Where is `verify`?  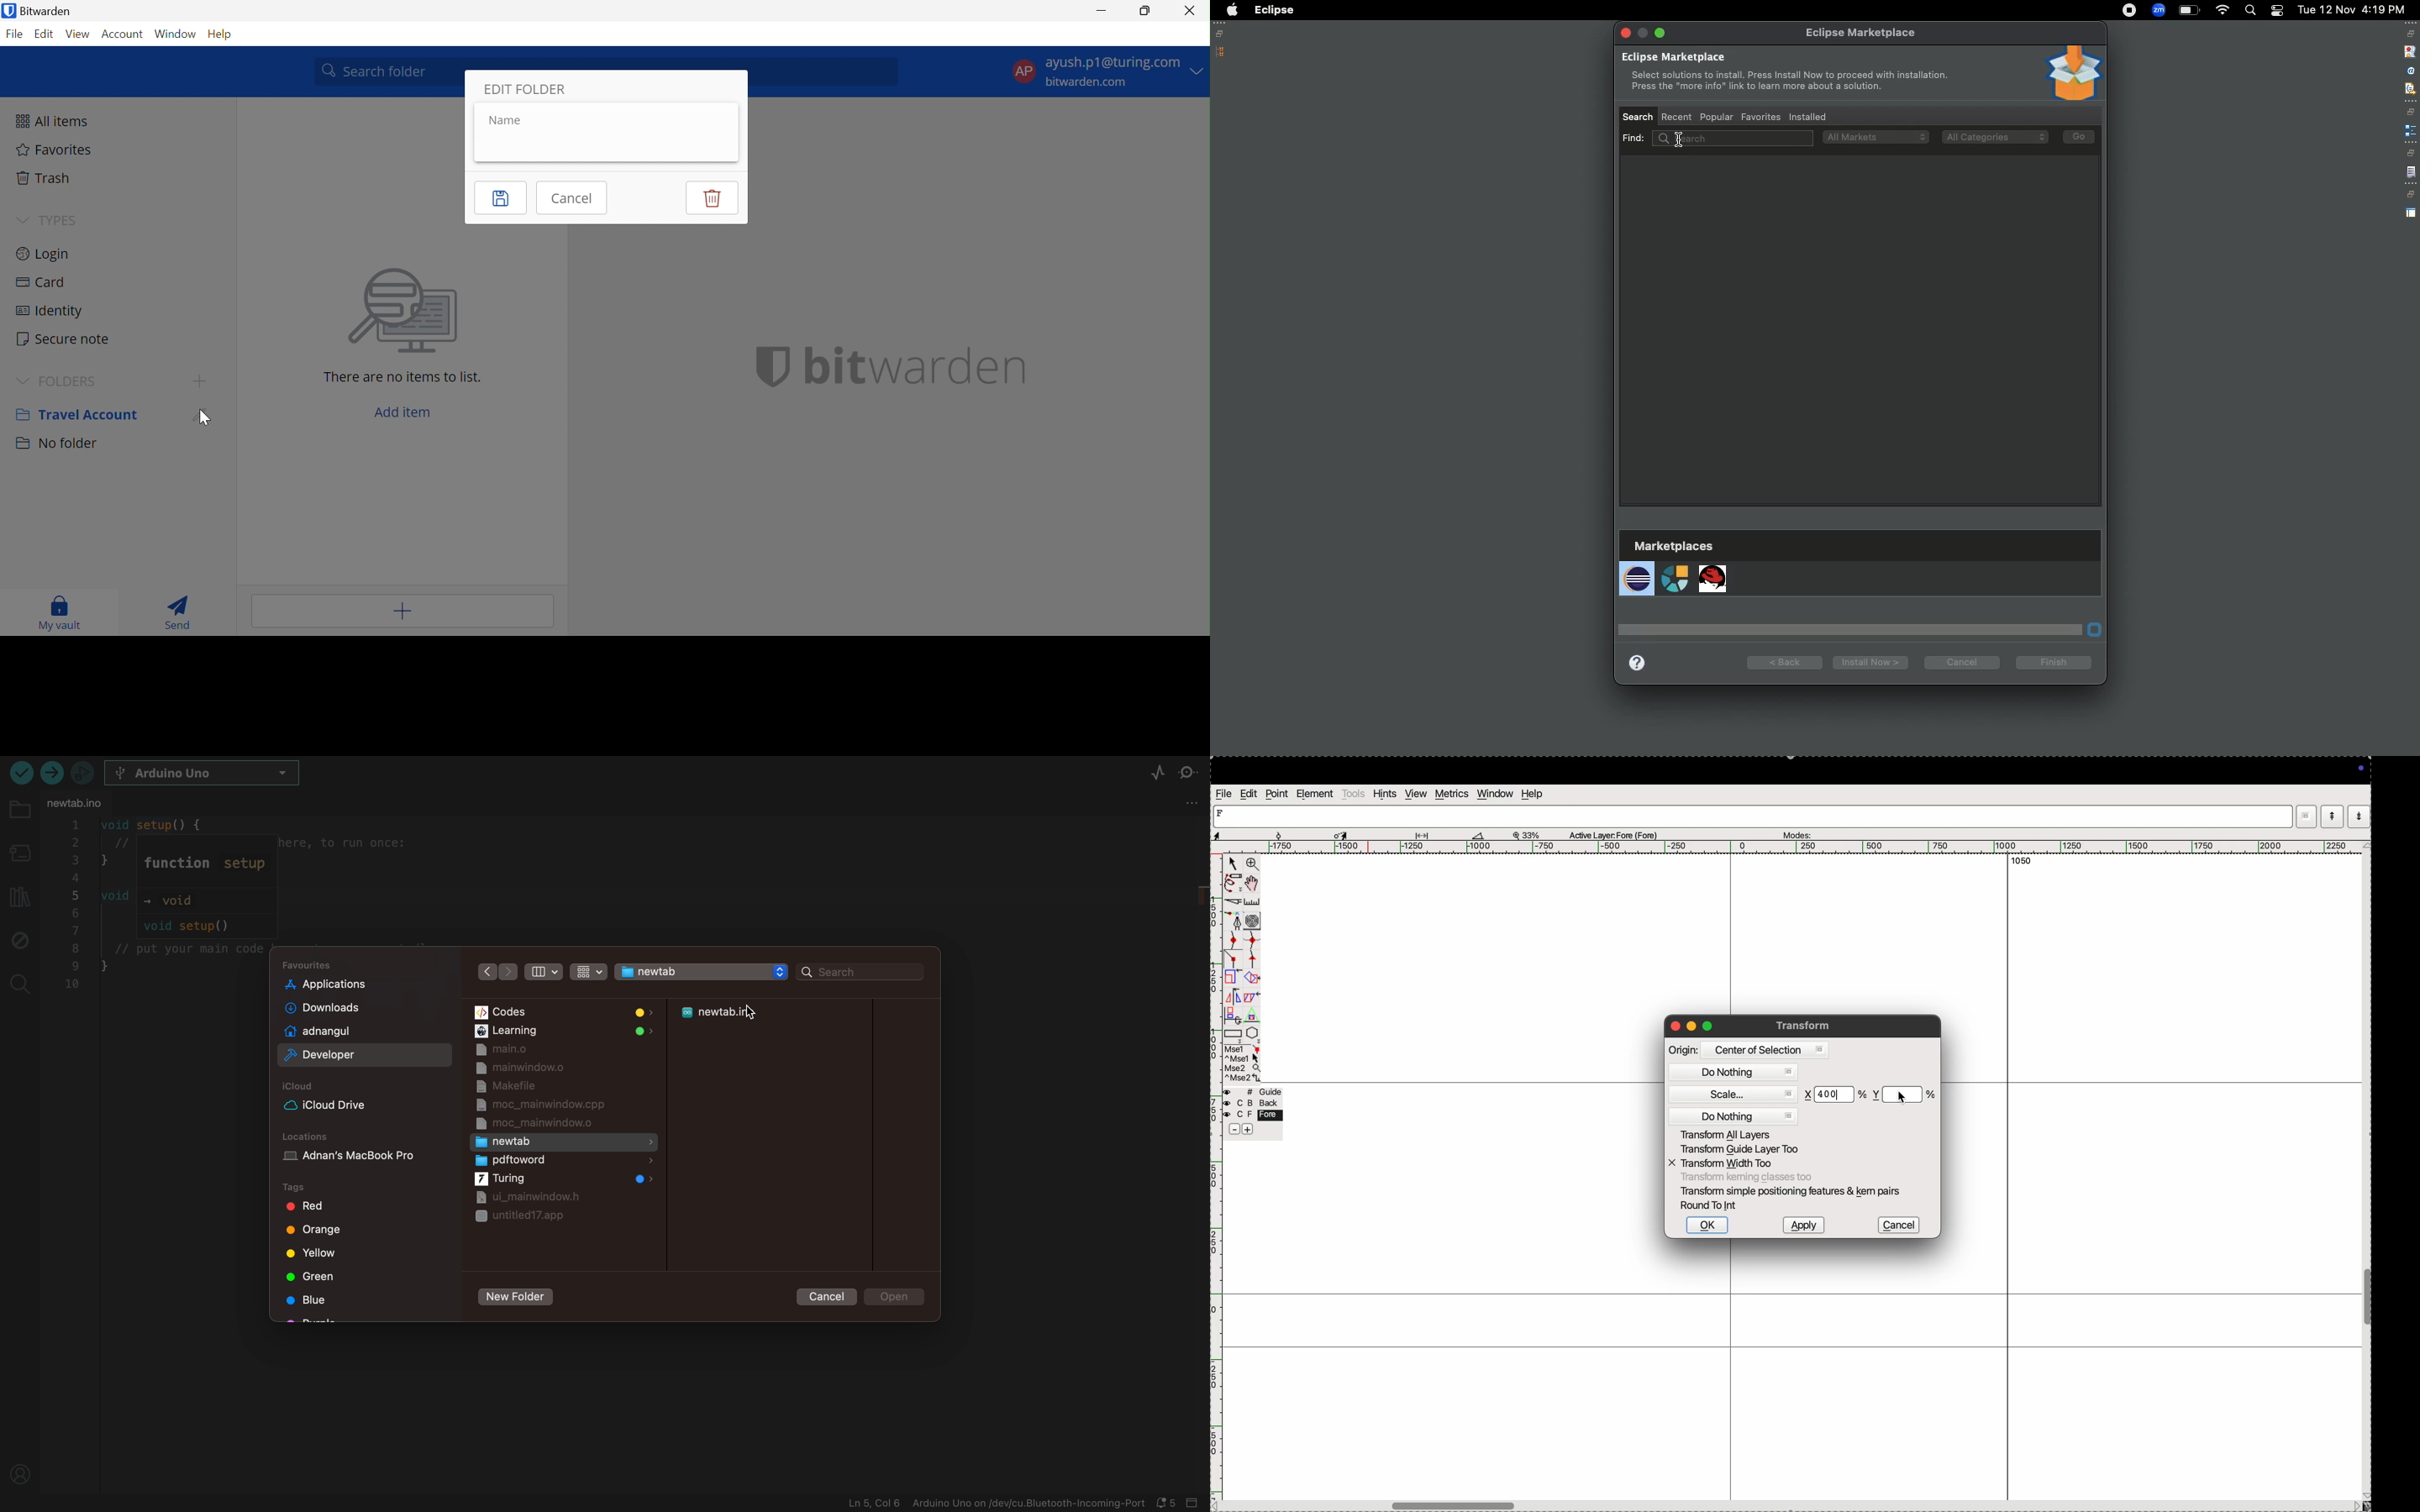
verify is located at coordinates (54, 775).